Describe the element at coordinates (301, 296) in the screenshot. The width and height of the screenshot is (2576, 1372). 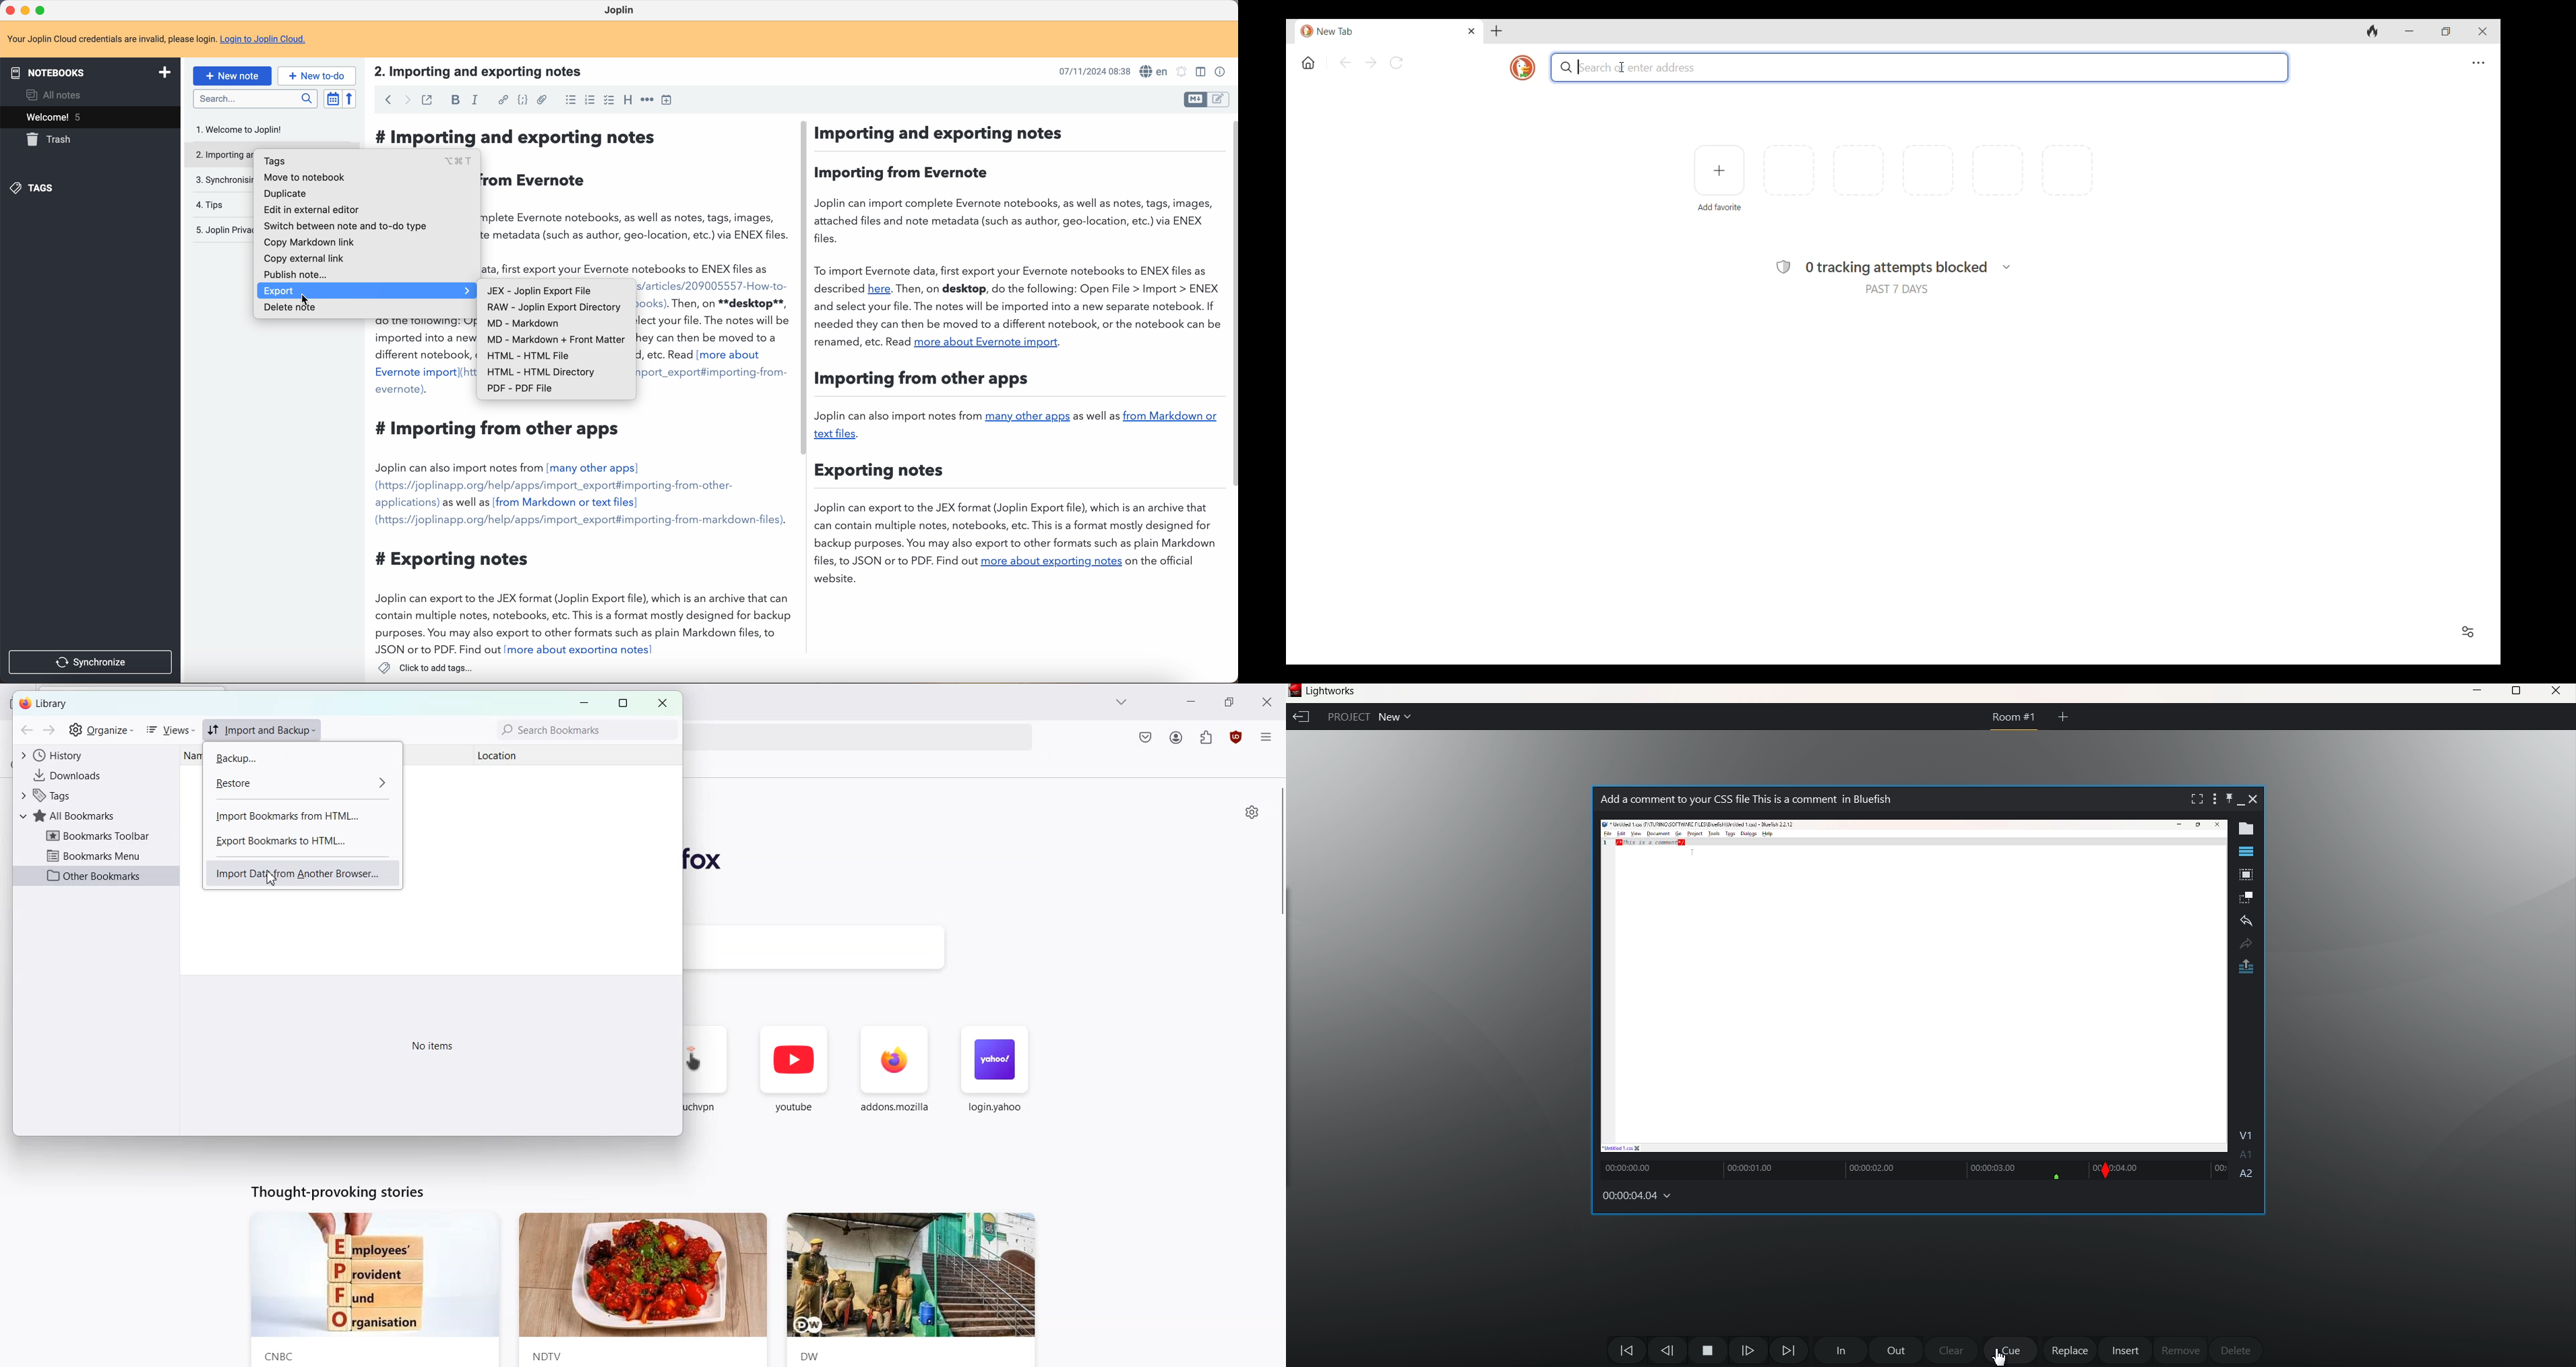
I see `cursor` at that location.